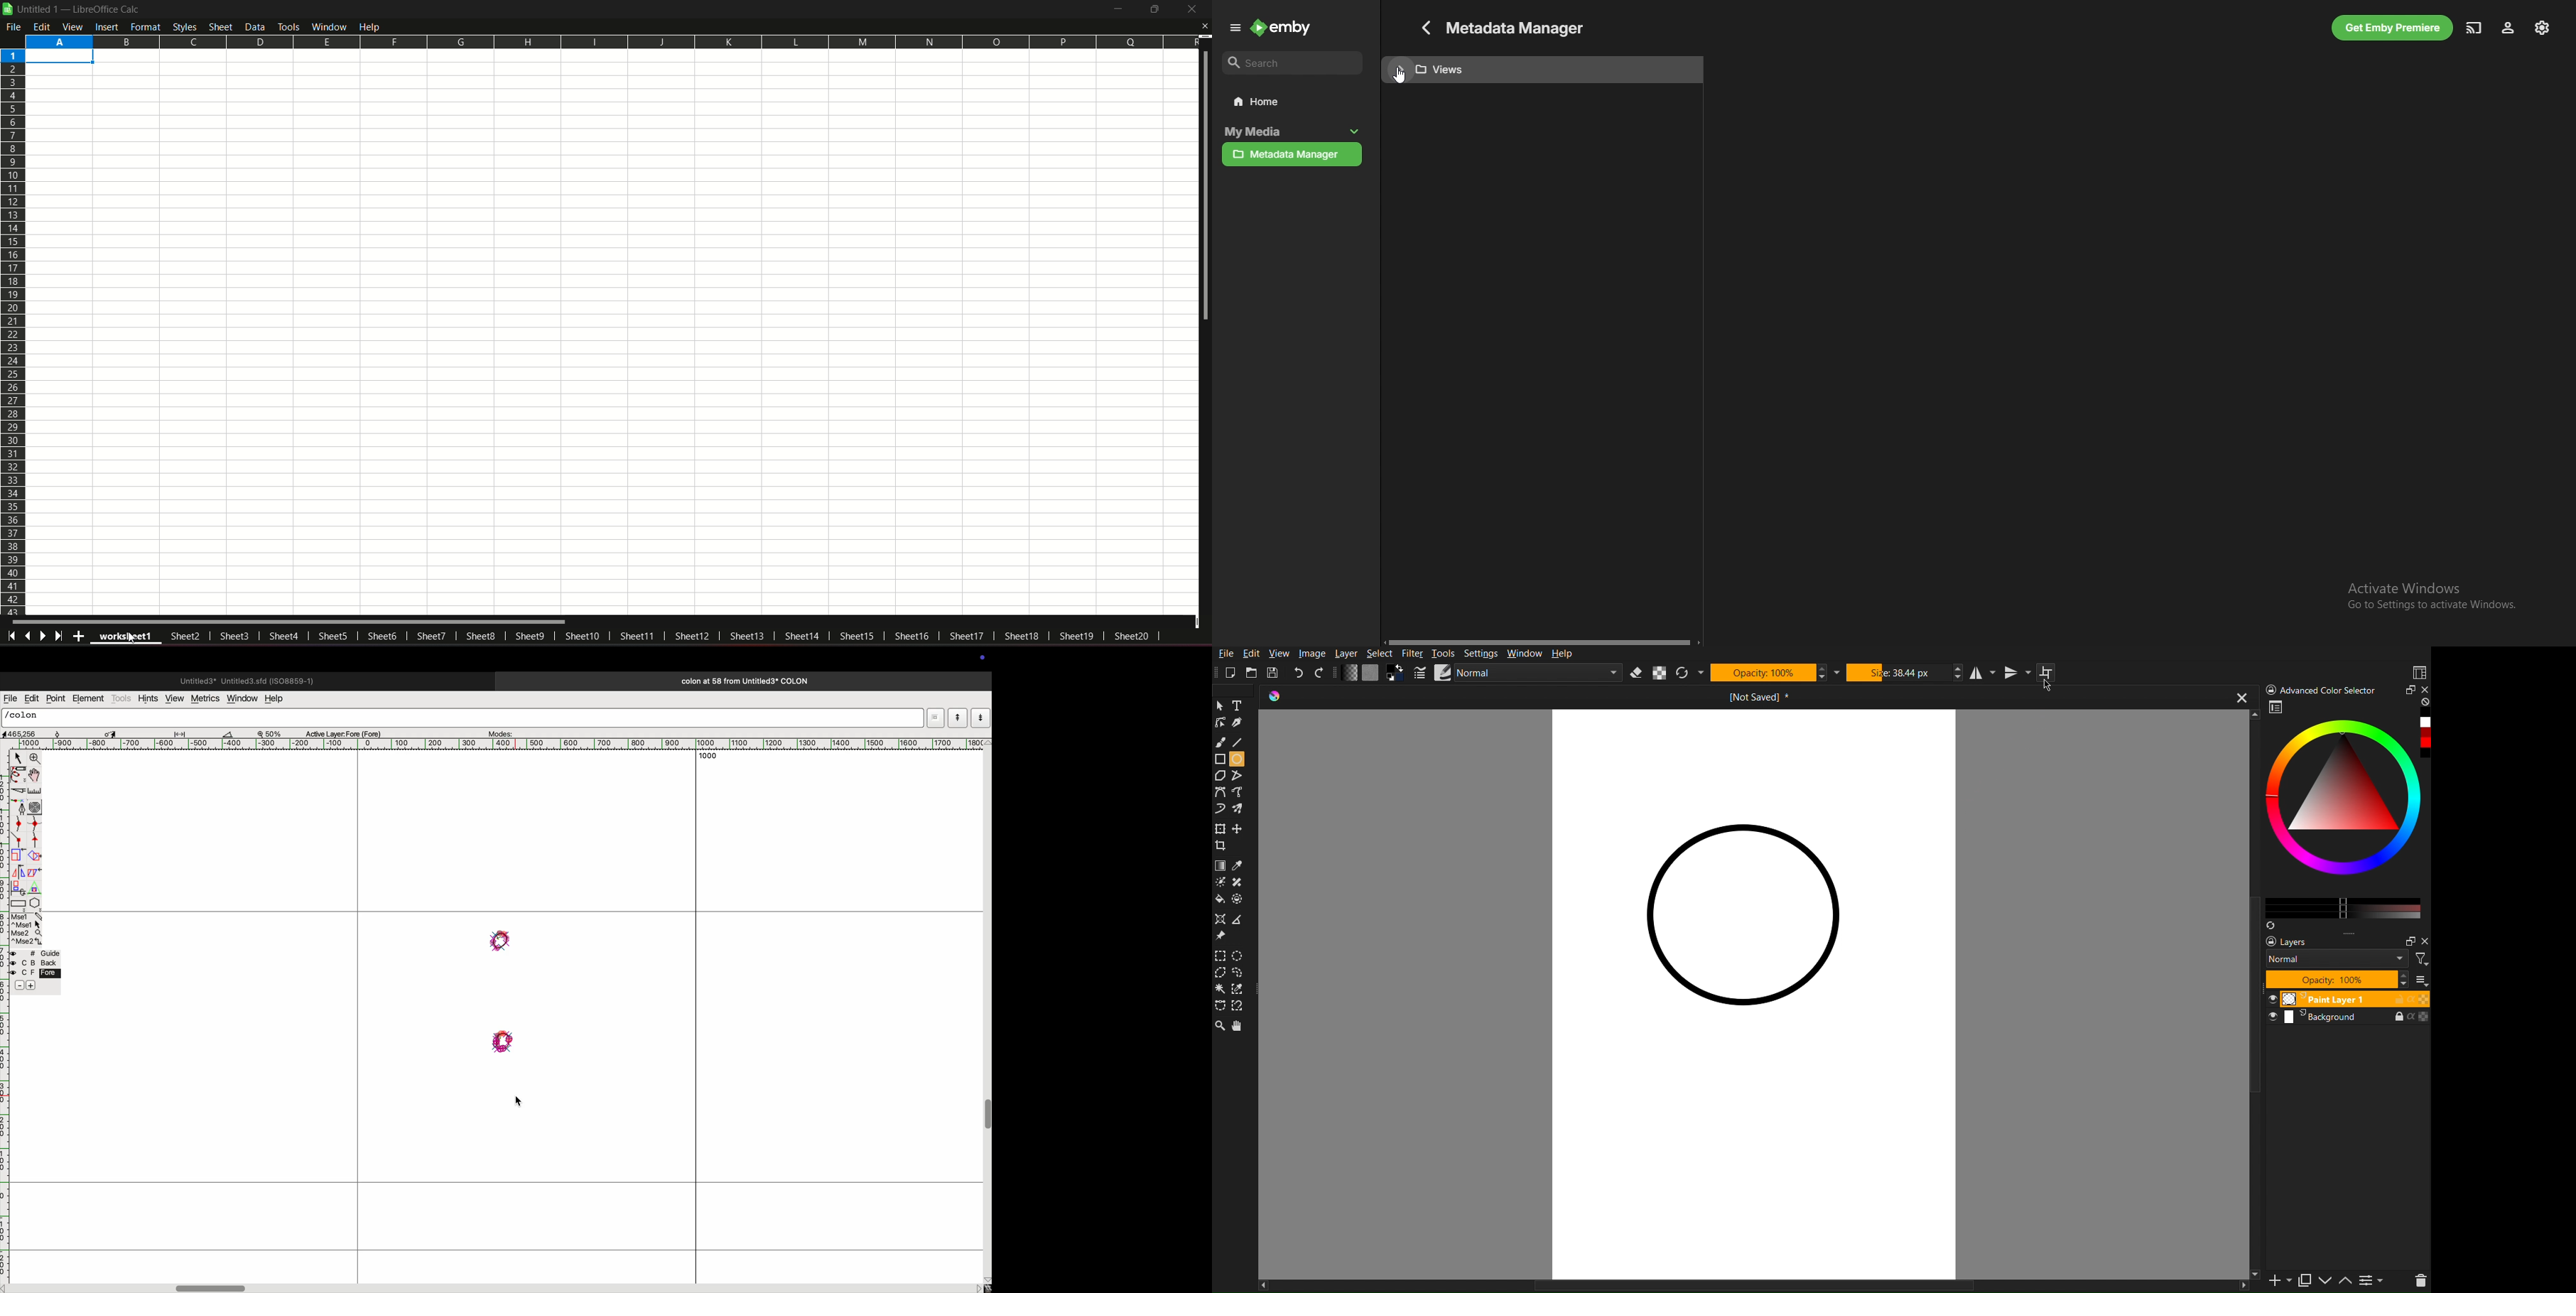  What do you see at coordinates (204, 699) in the screenshot?
I see `metrics` at bounding box center [204, 699].